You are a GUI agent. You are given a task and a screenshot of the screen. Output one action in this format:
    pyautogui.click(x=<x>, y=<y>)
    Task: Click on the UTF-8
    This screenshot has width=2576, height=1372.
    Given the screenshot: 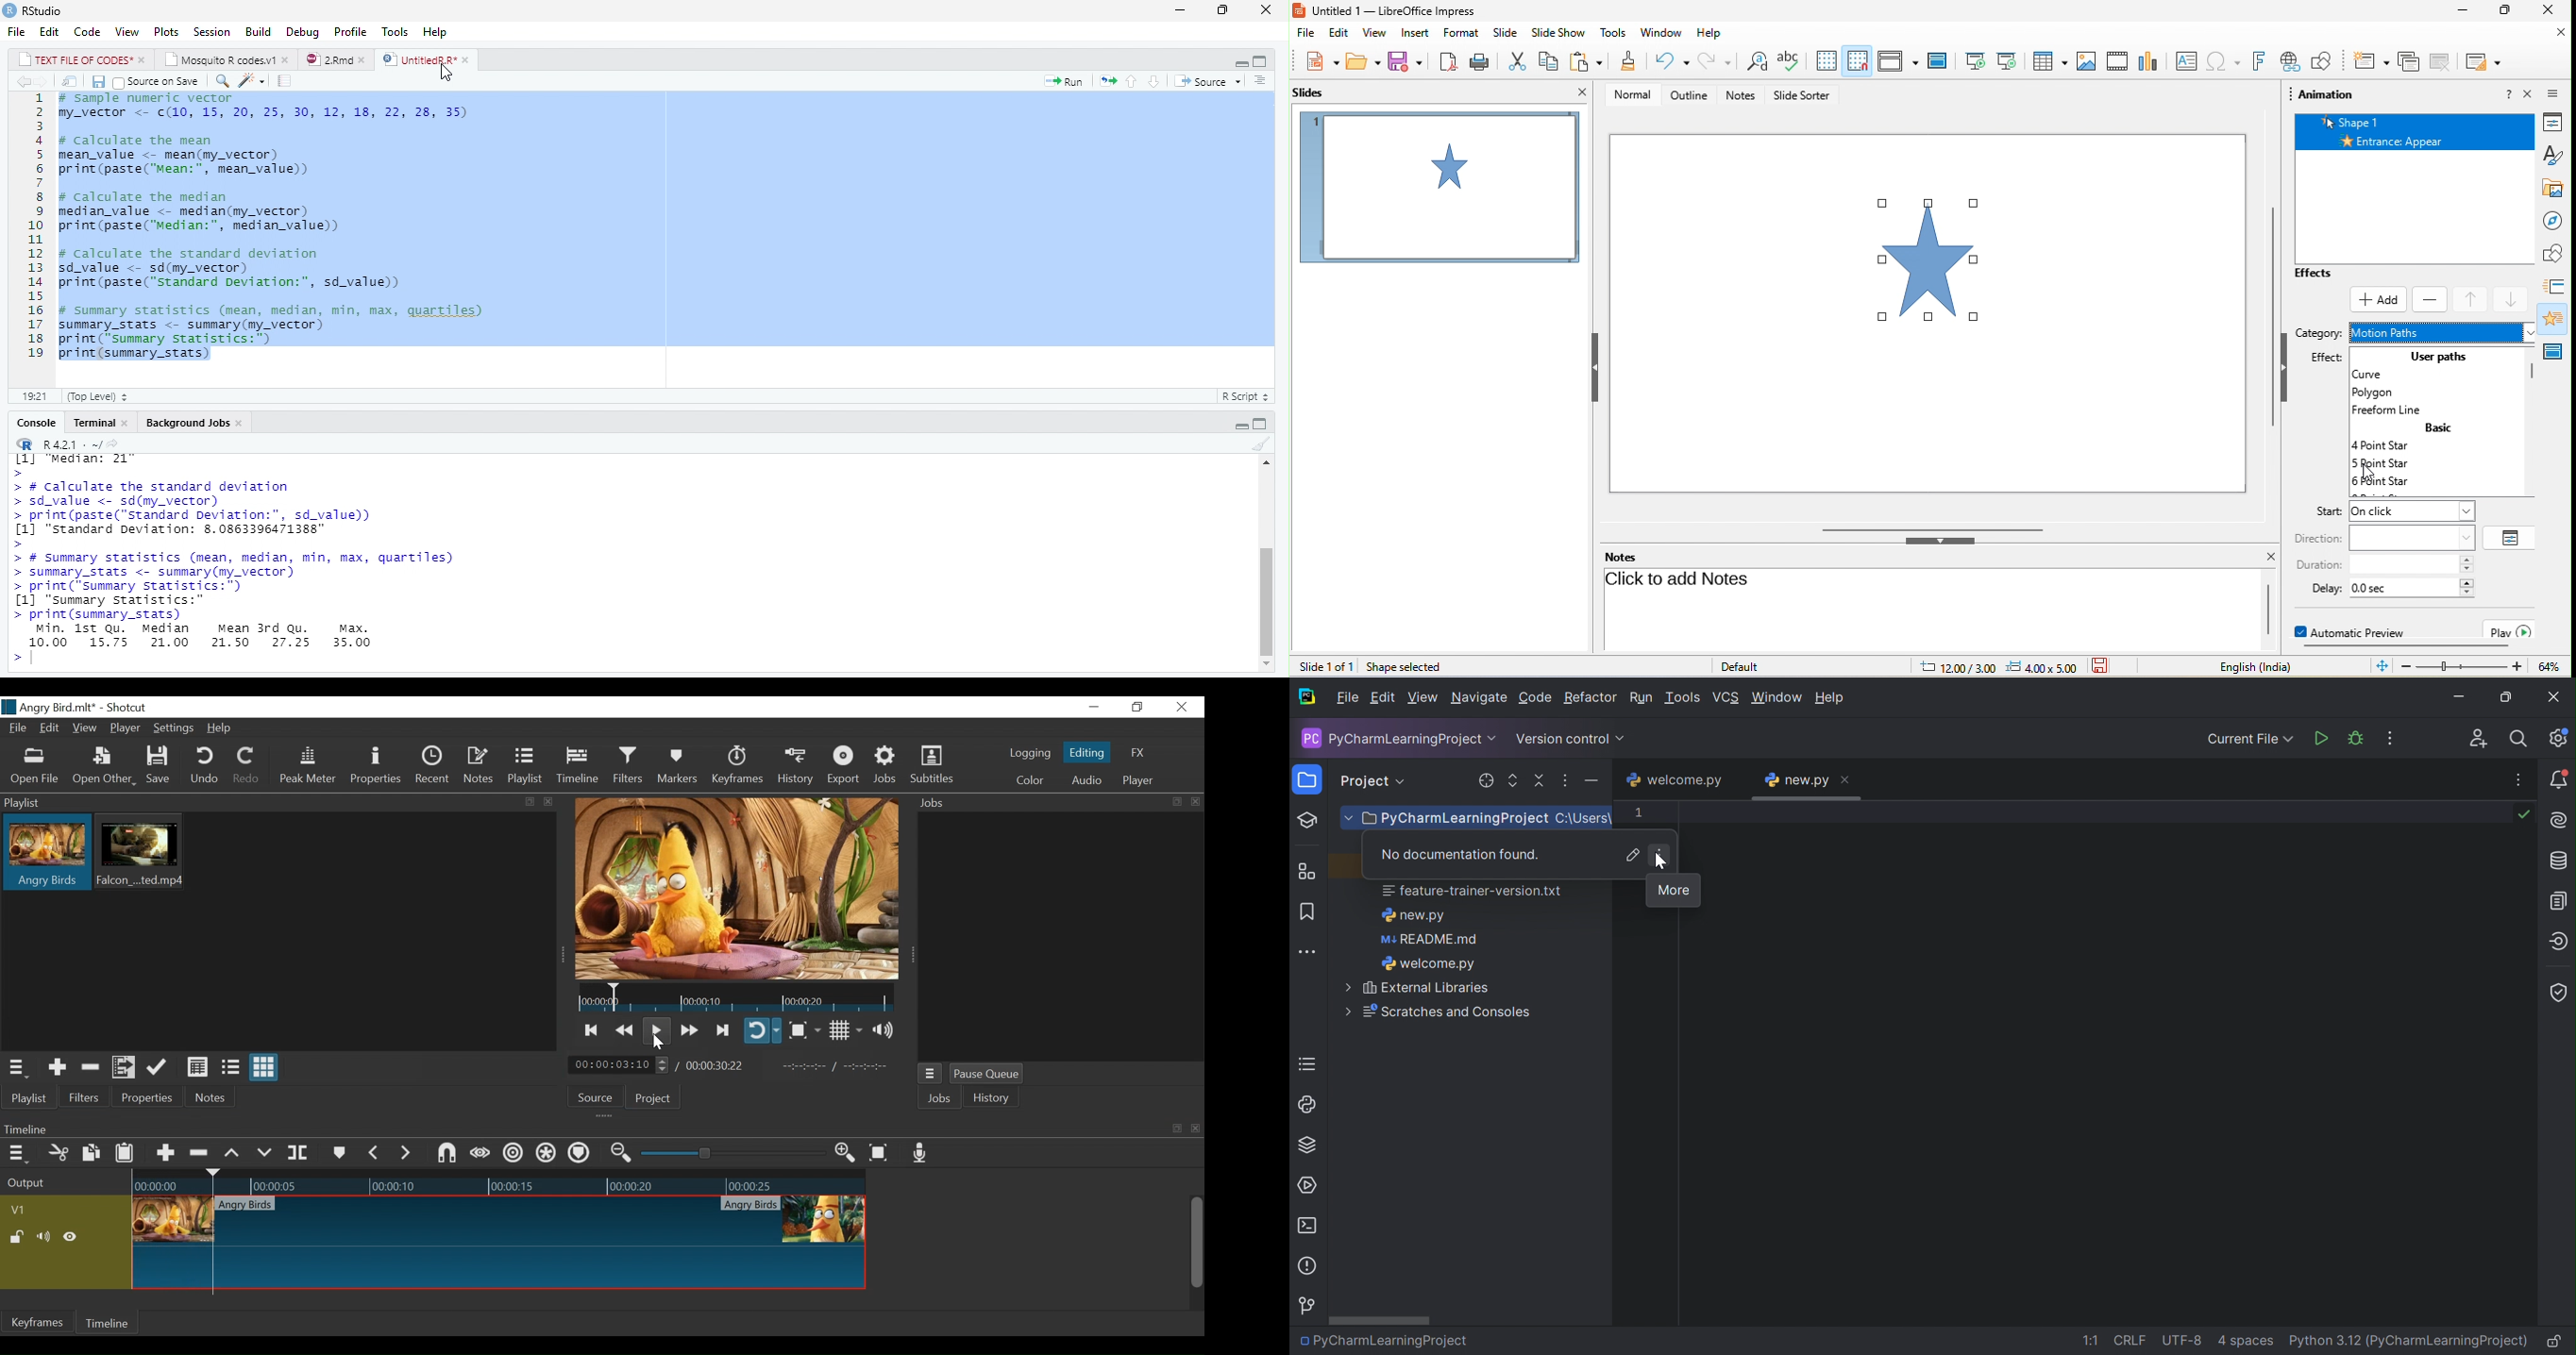 What is the action you would take?
    pyautogui.click(x=2186, y=1339)
    